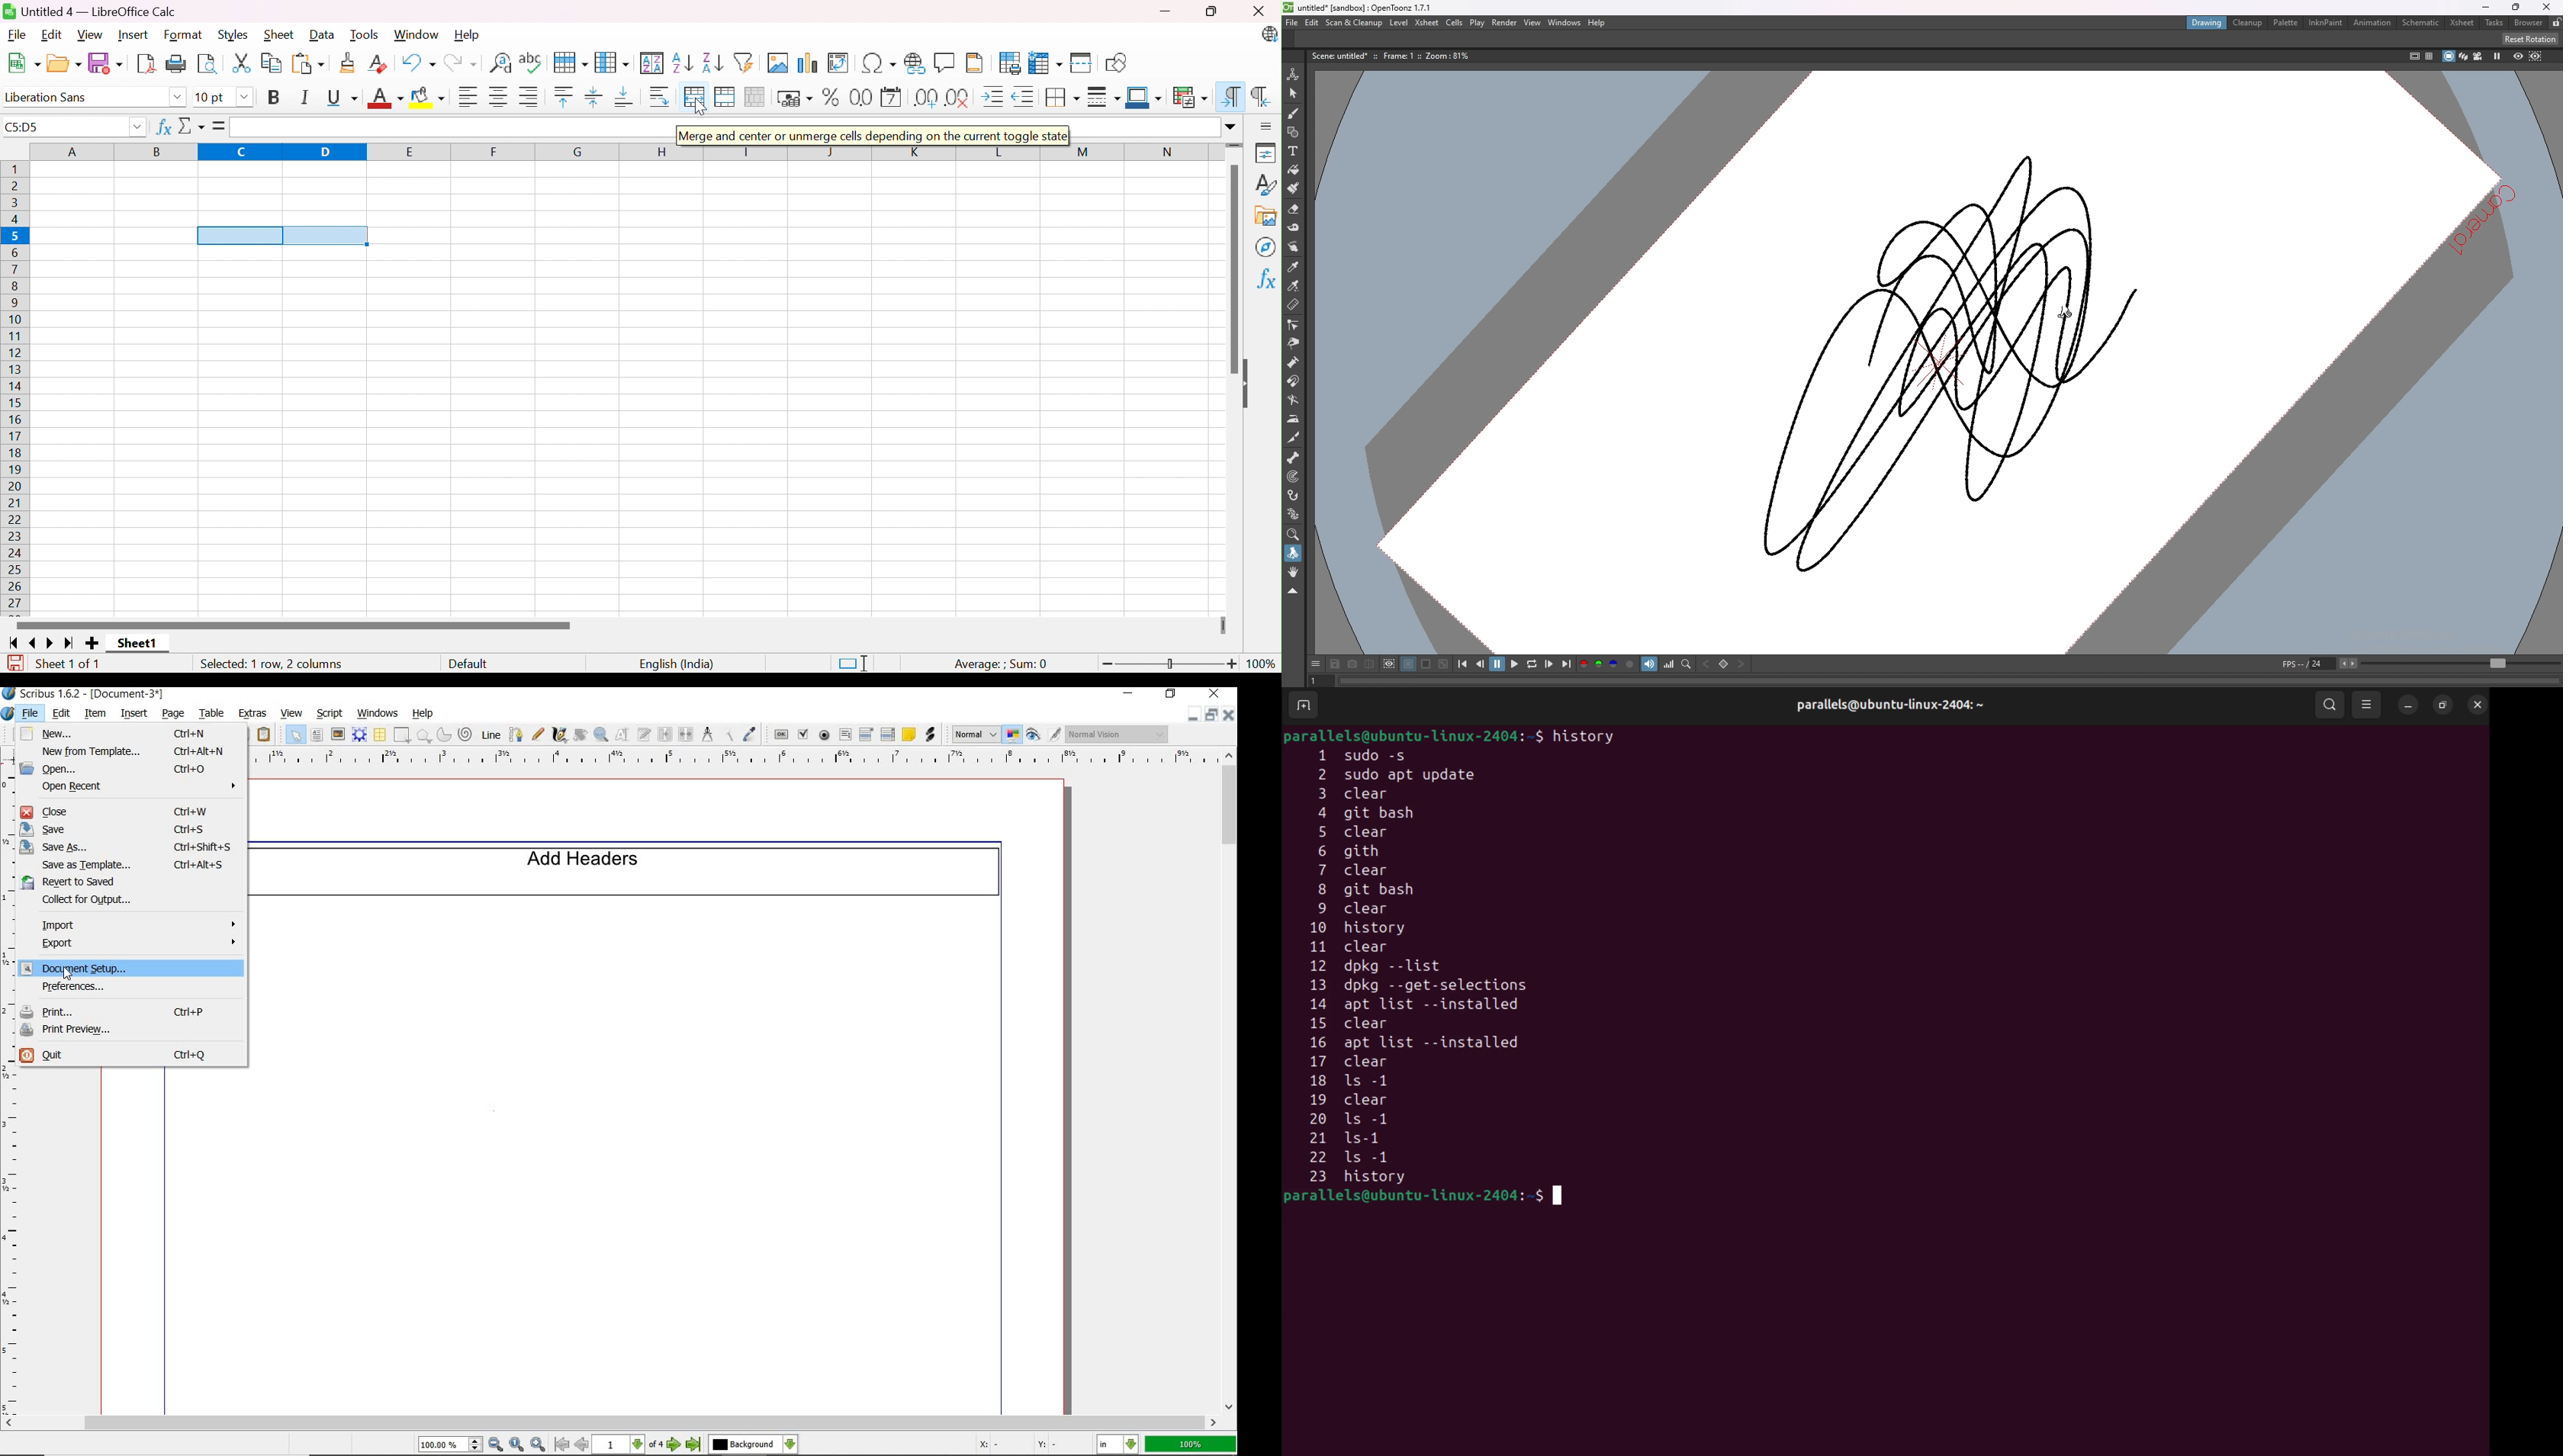  I want to click on play, so click(1478, 22).